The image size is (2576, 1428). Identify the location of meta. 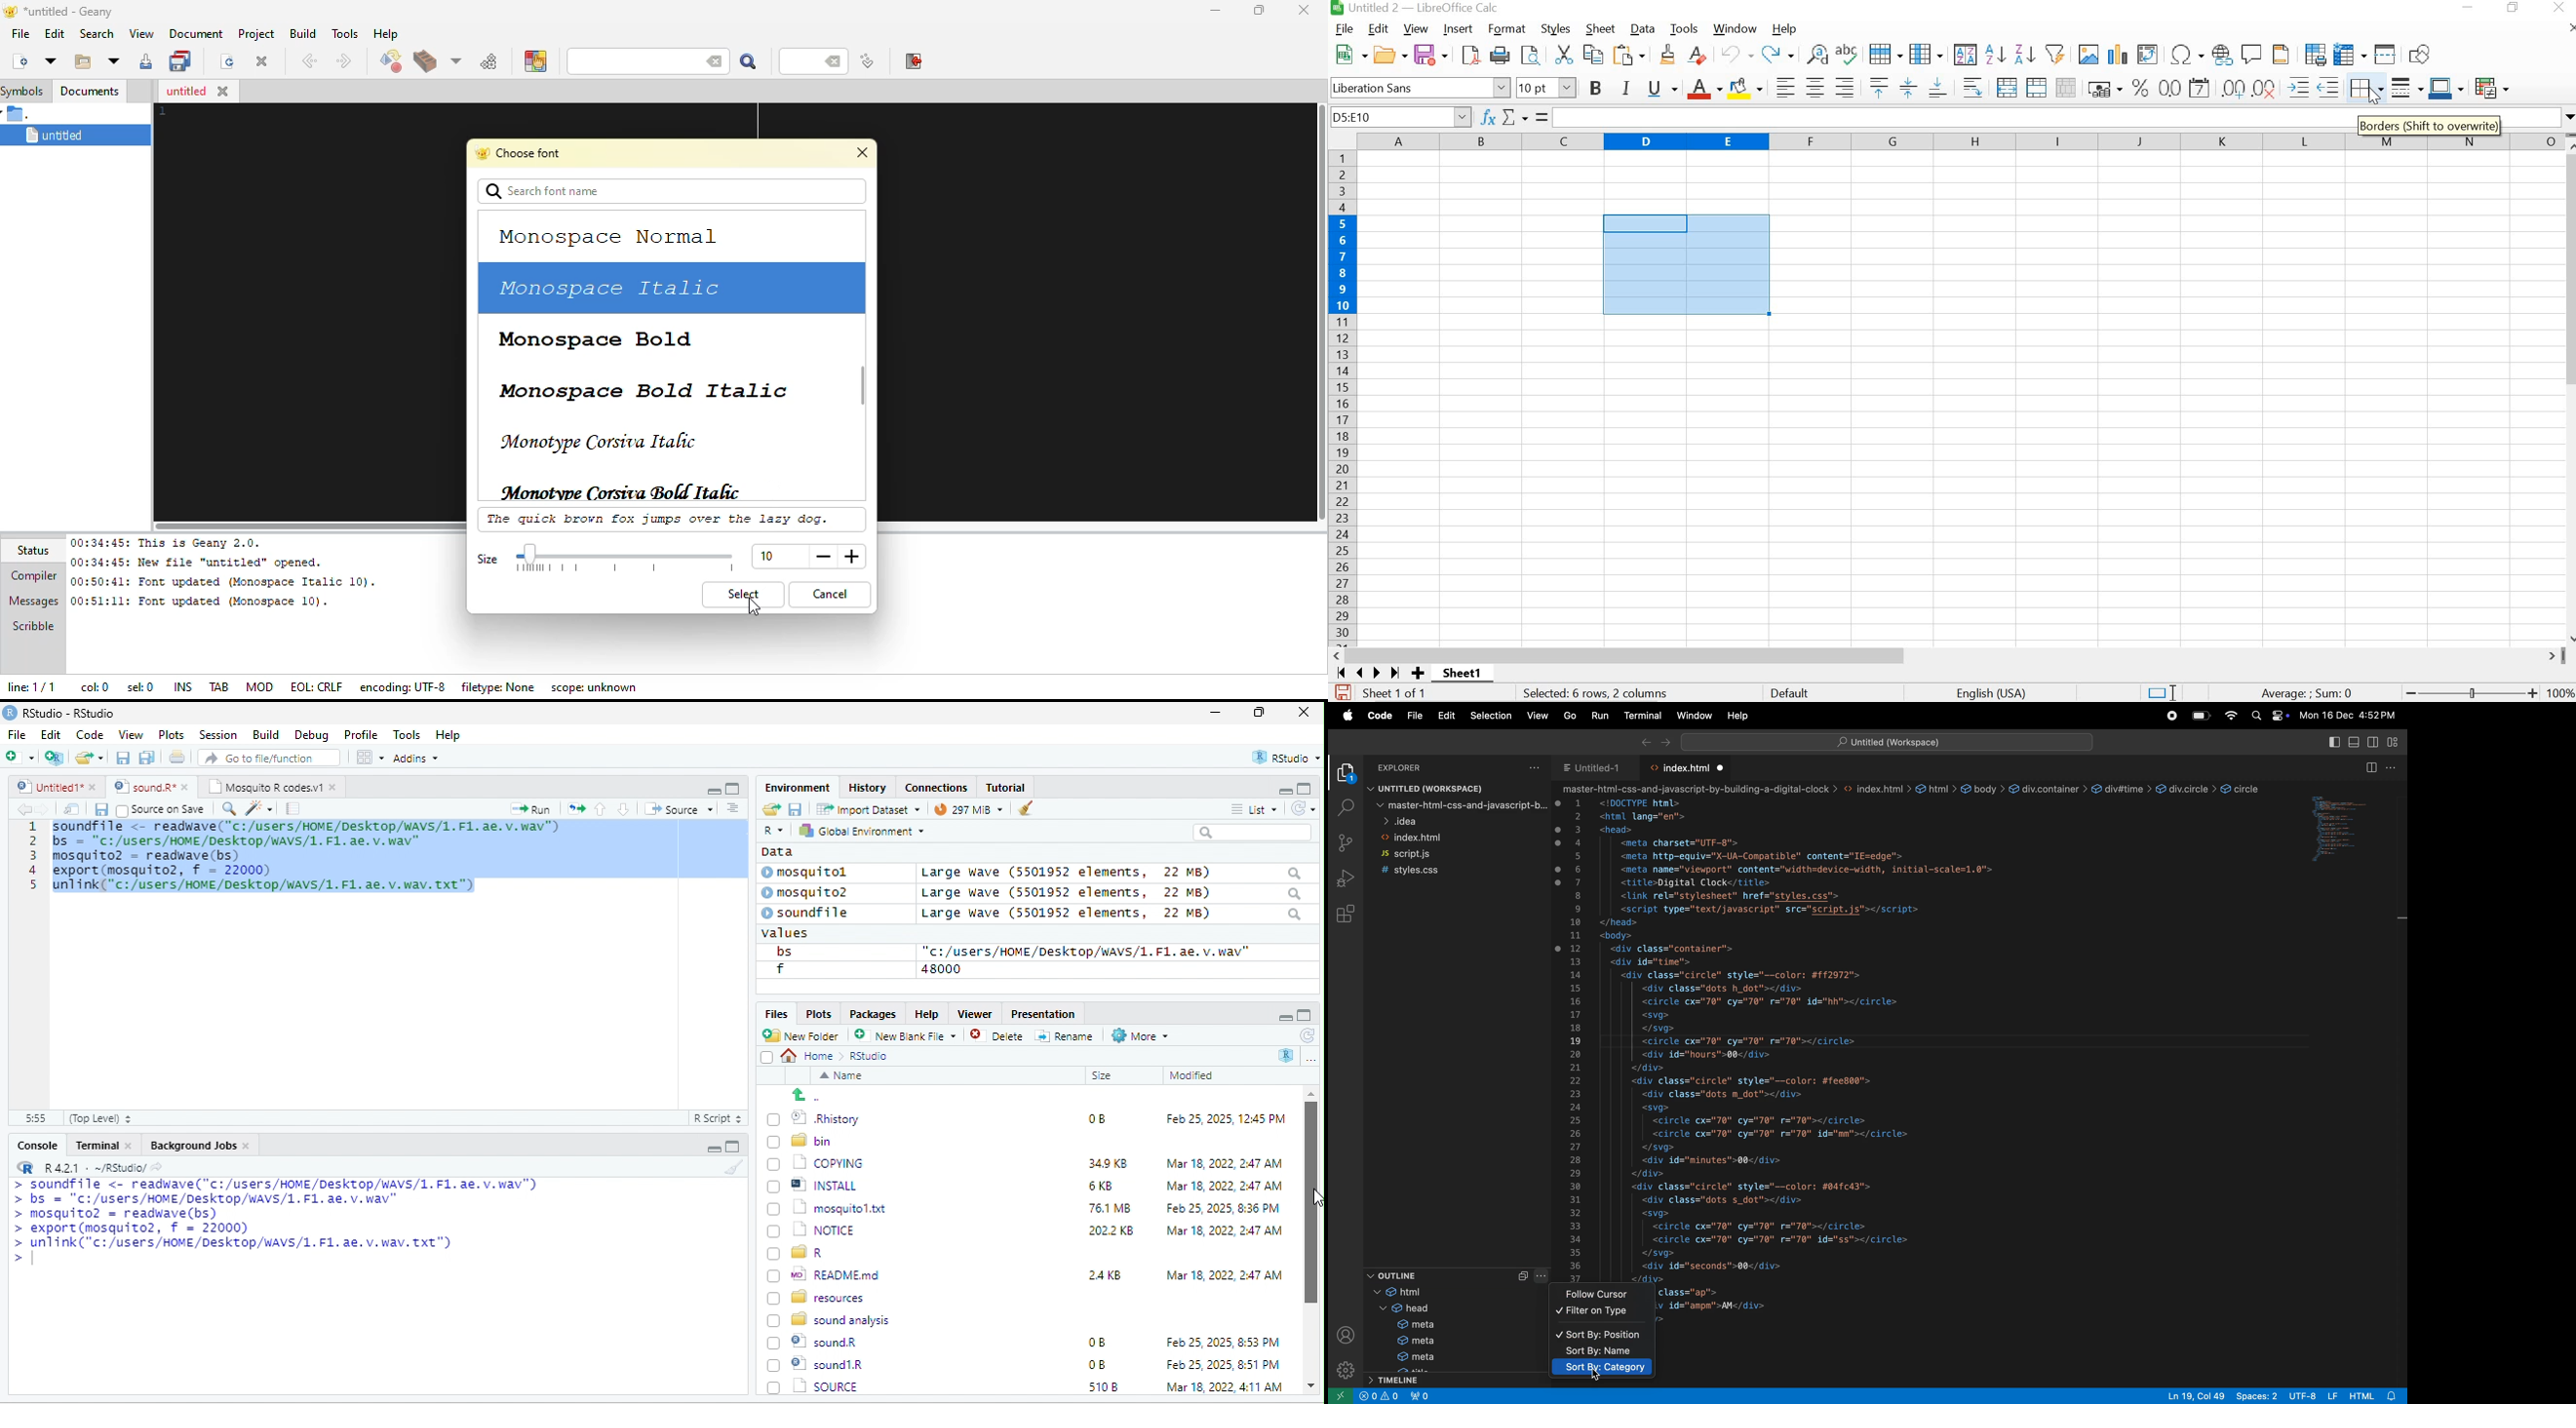
(1408, 1324).